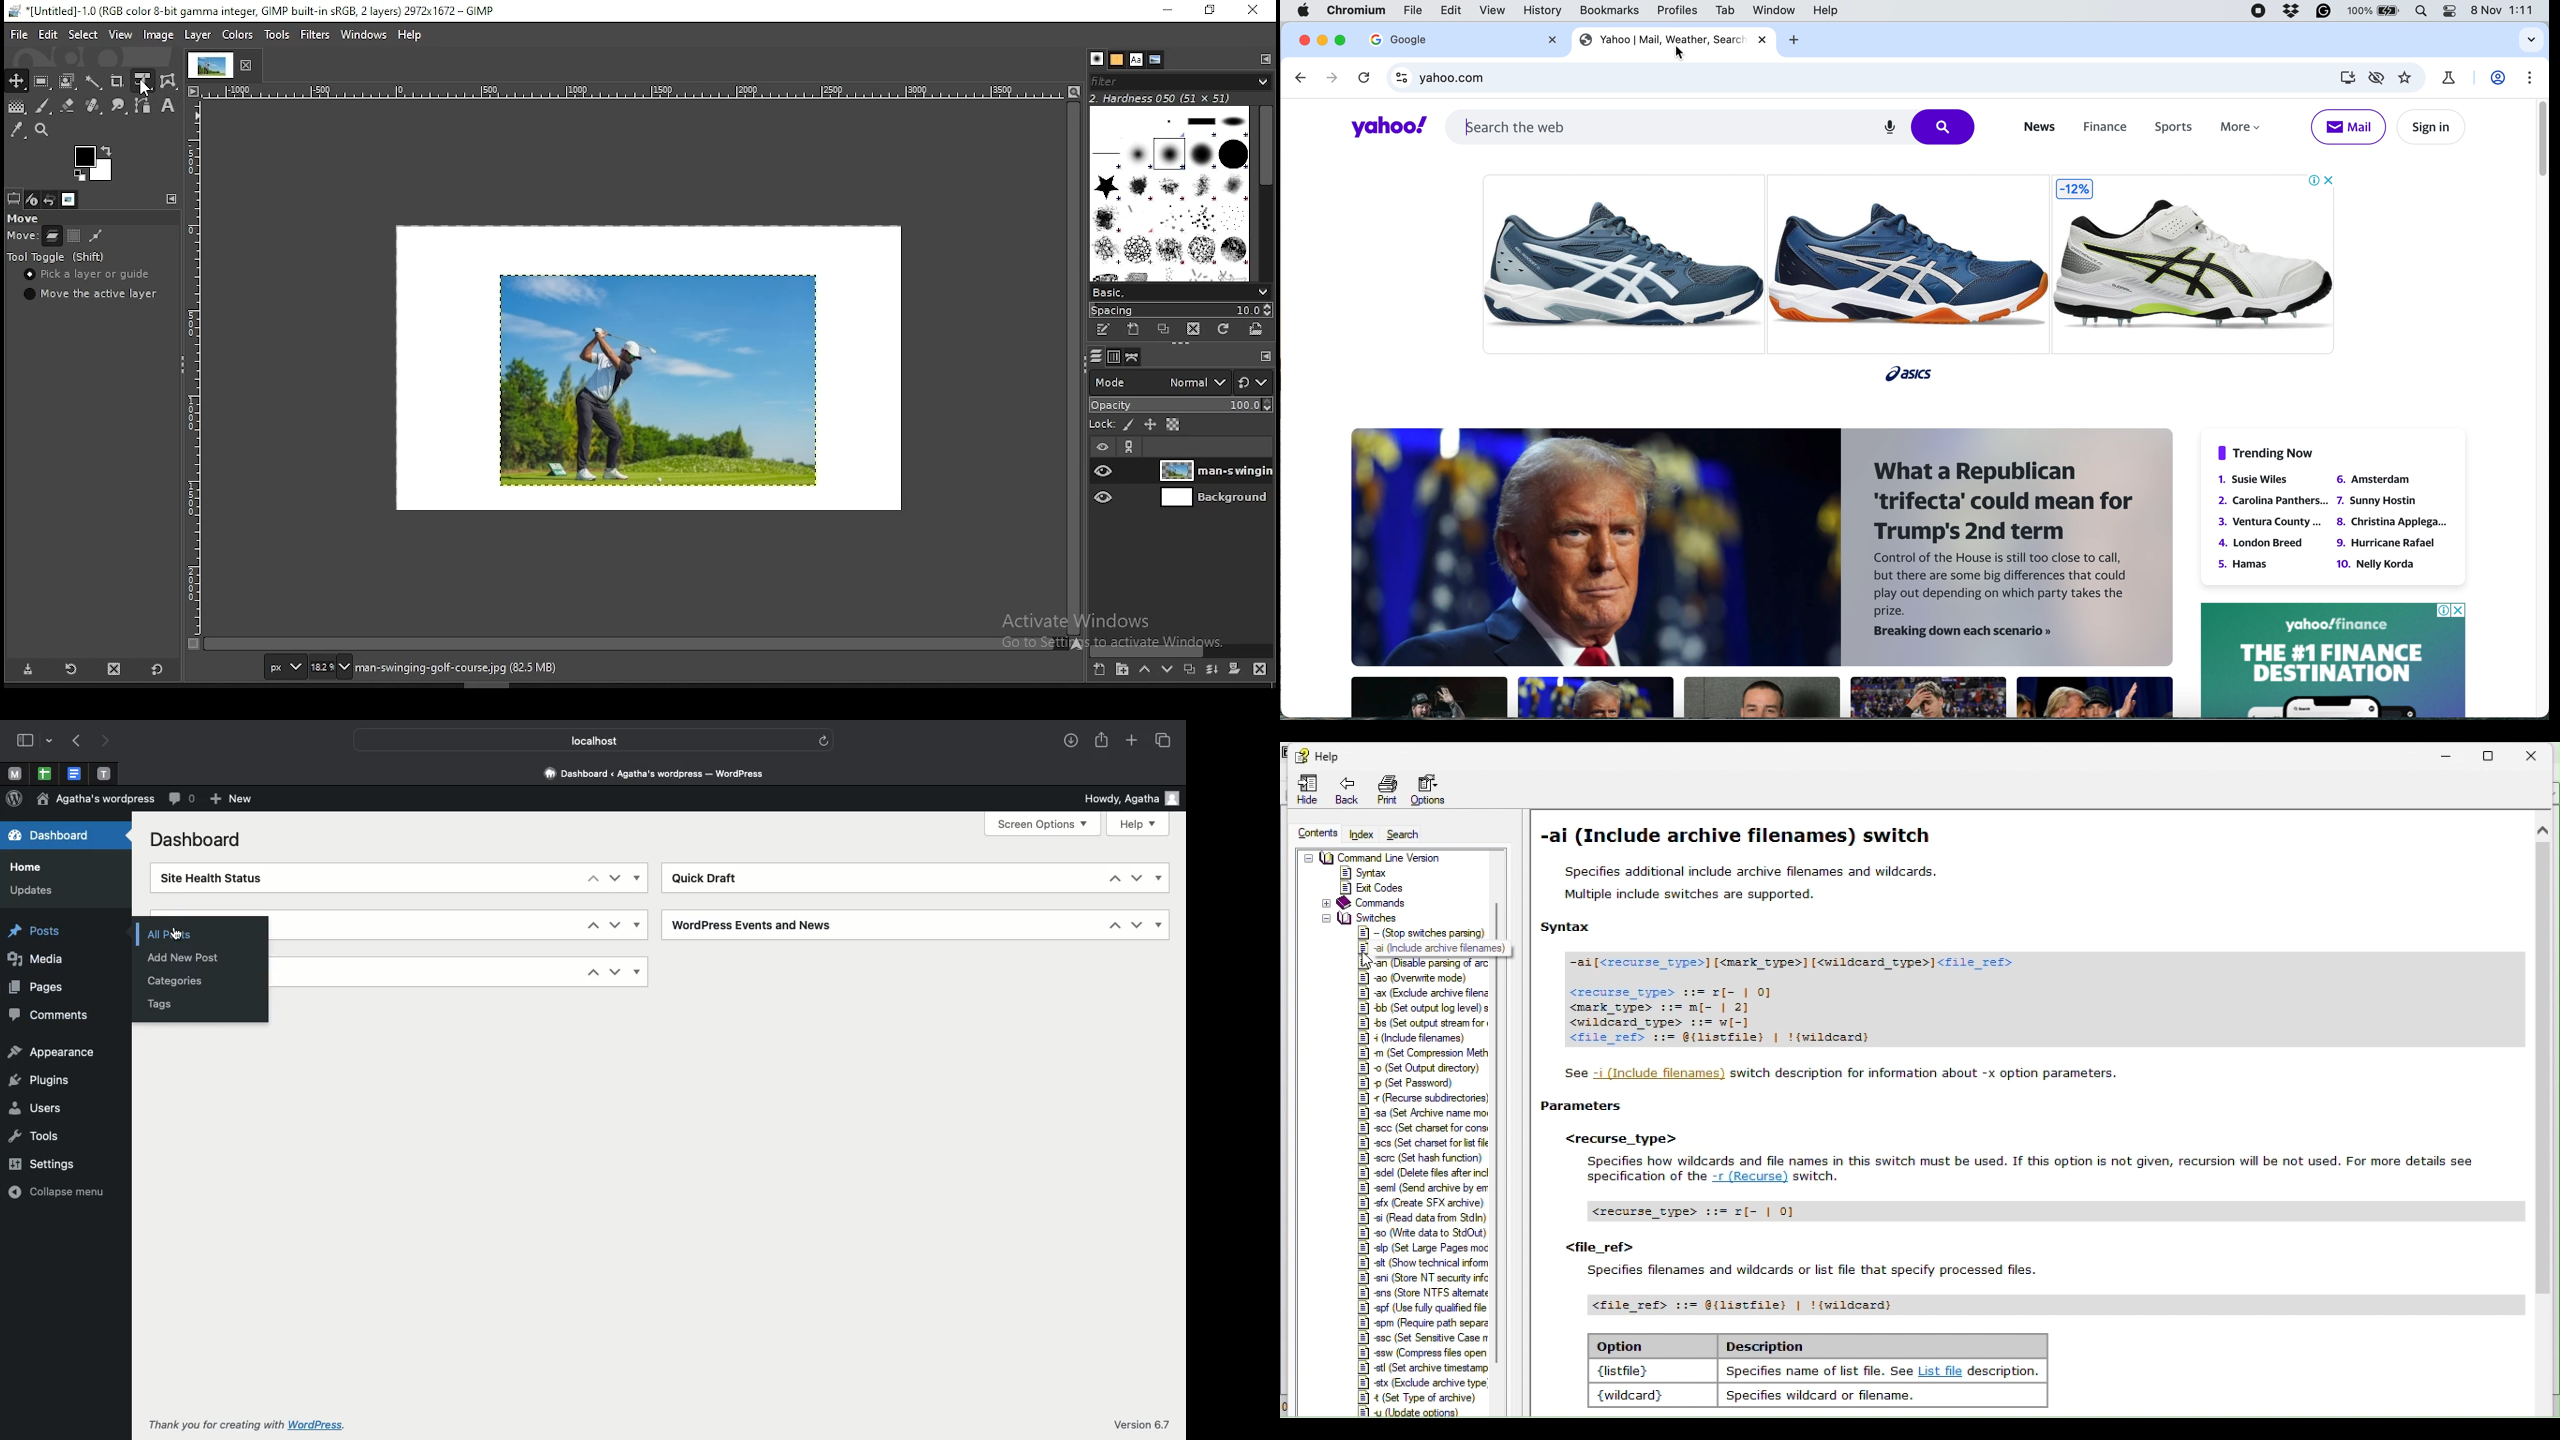 The height and width of the screenshot is (1456, 2576). Describe the element at coordinates (1314, 754) in the screenshot. I see `Help ` at that location.